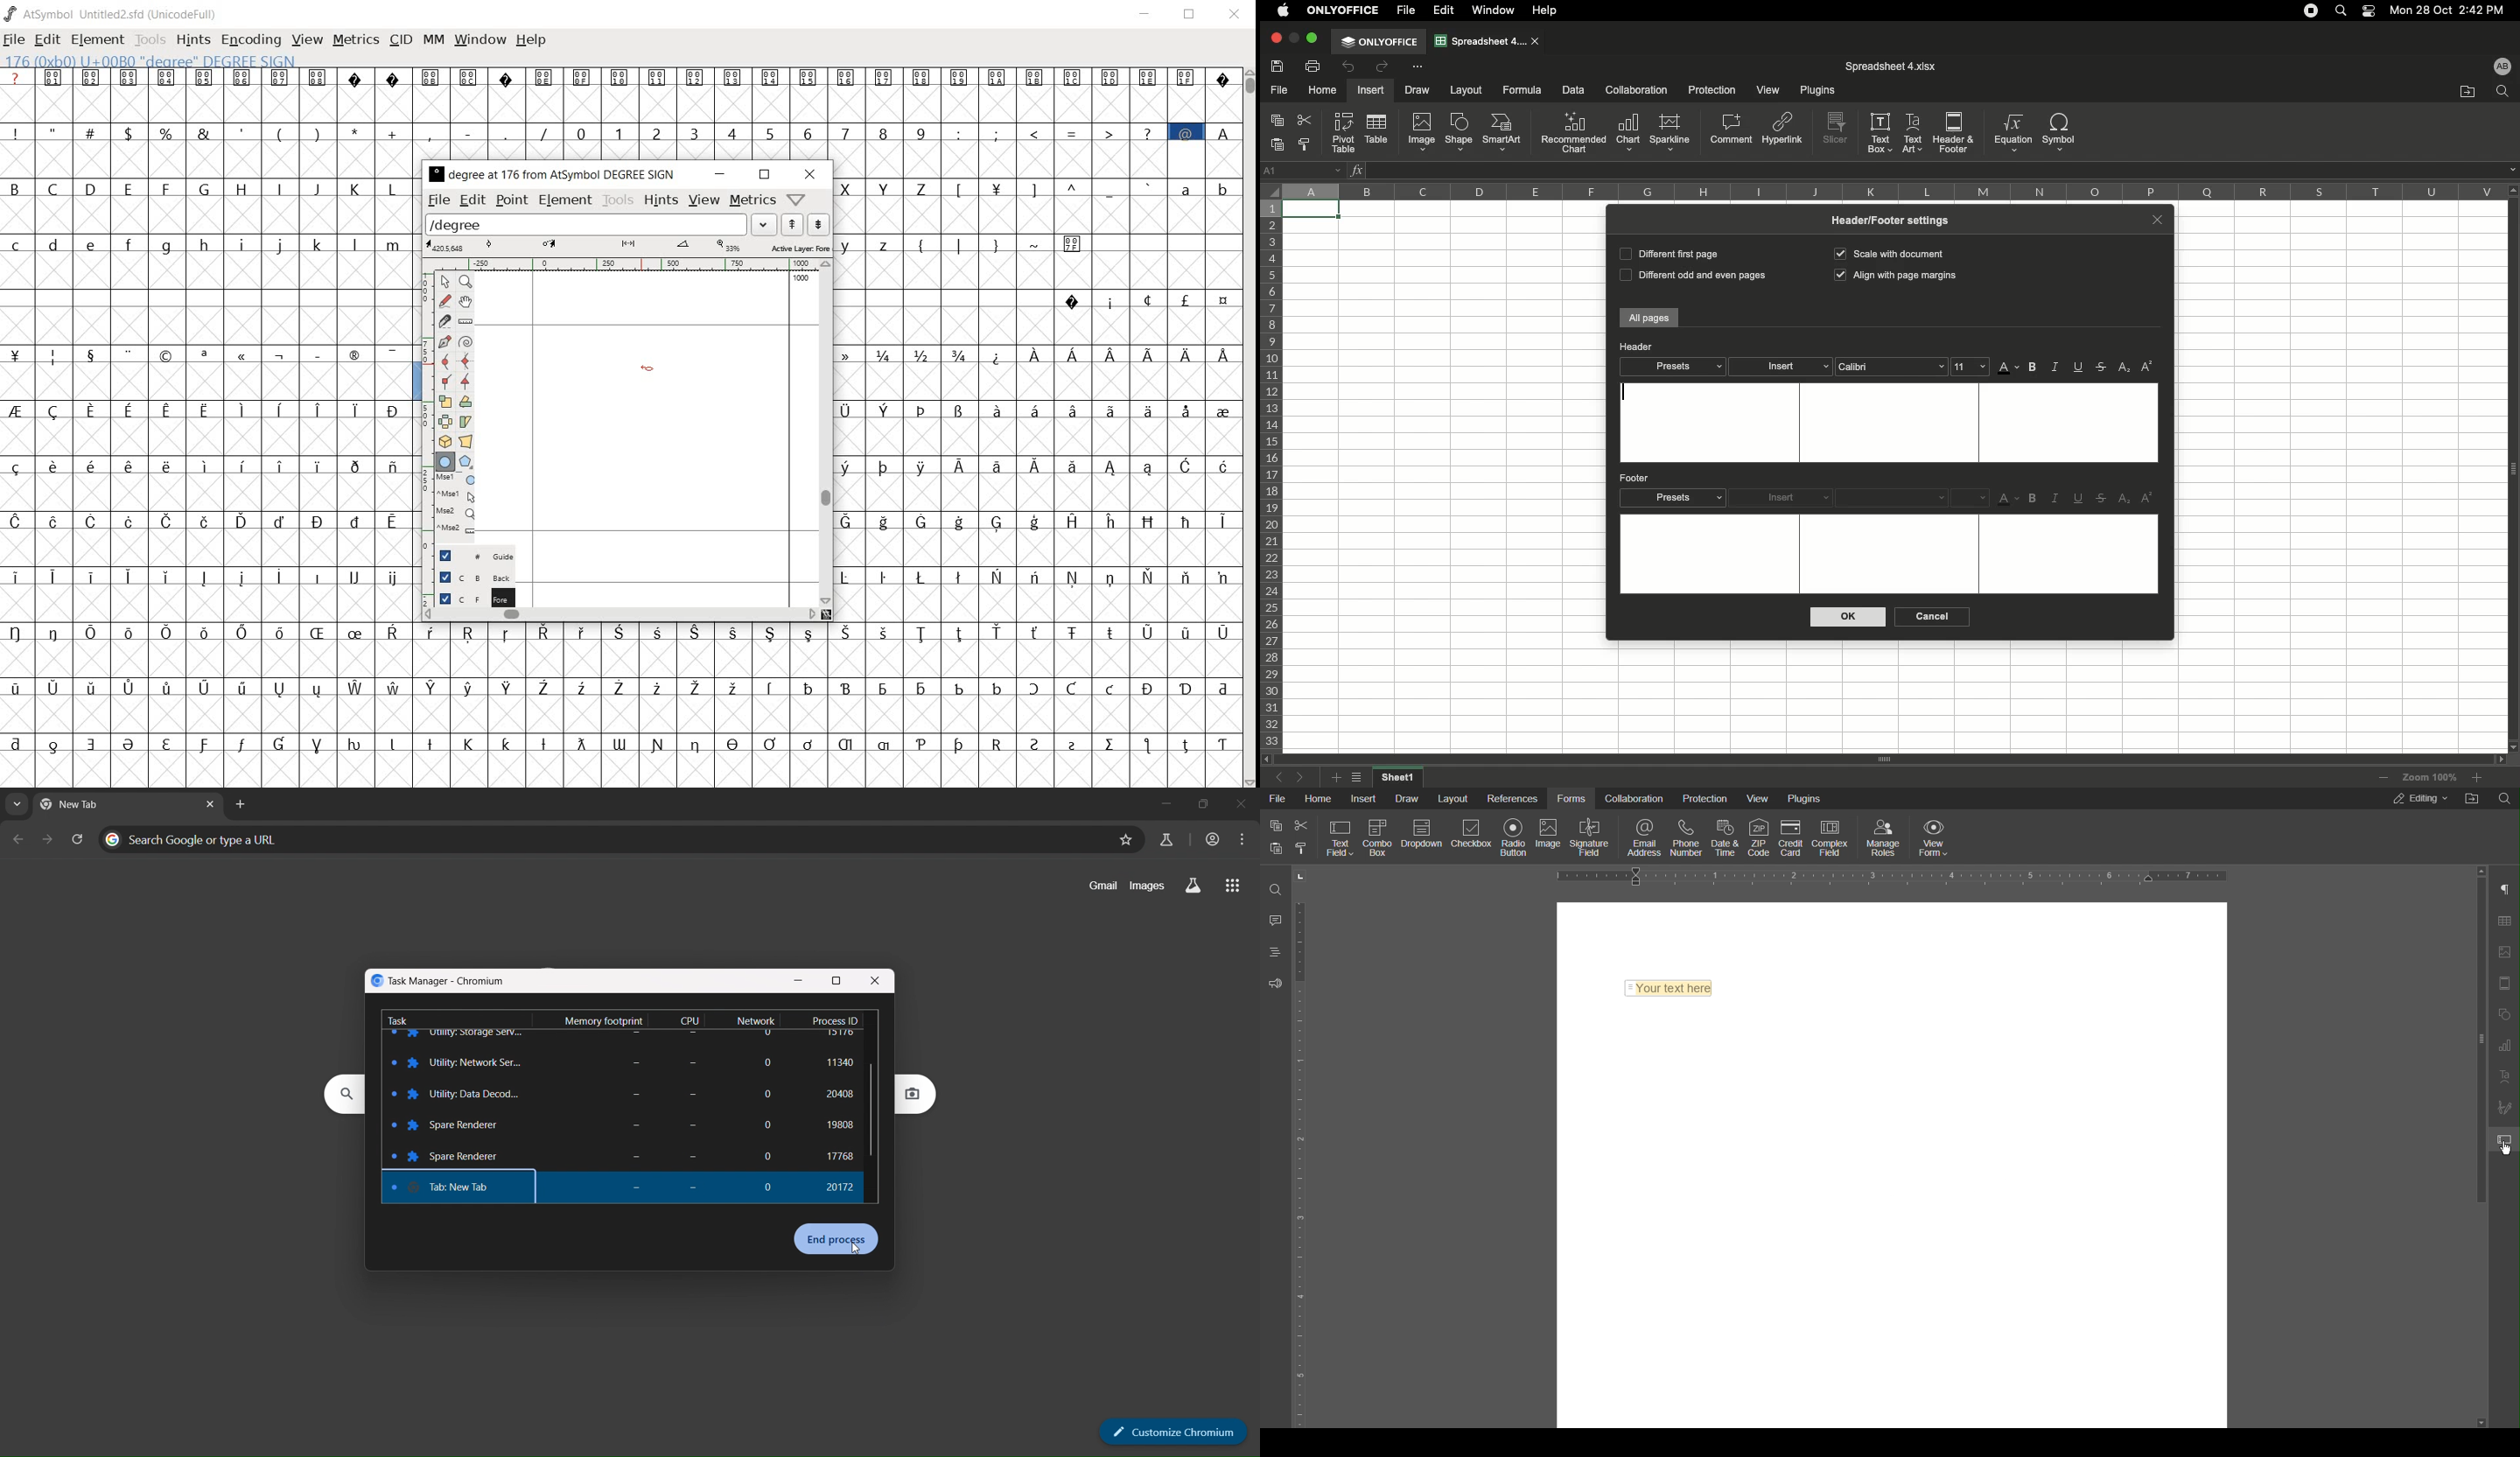 The image size is (2520, 1484). Describe the element at coordinates (1784, 498) in the screenshot. I see `Insert` at that location.